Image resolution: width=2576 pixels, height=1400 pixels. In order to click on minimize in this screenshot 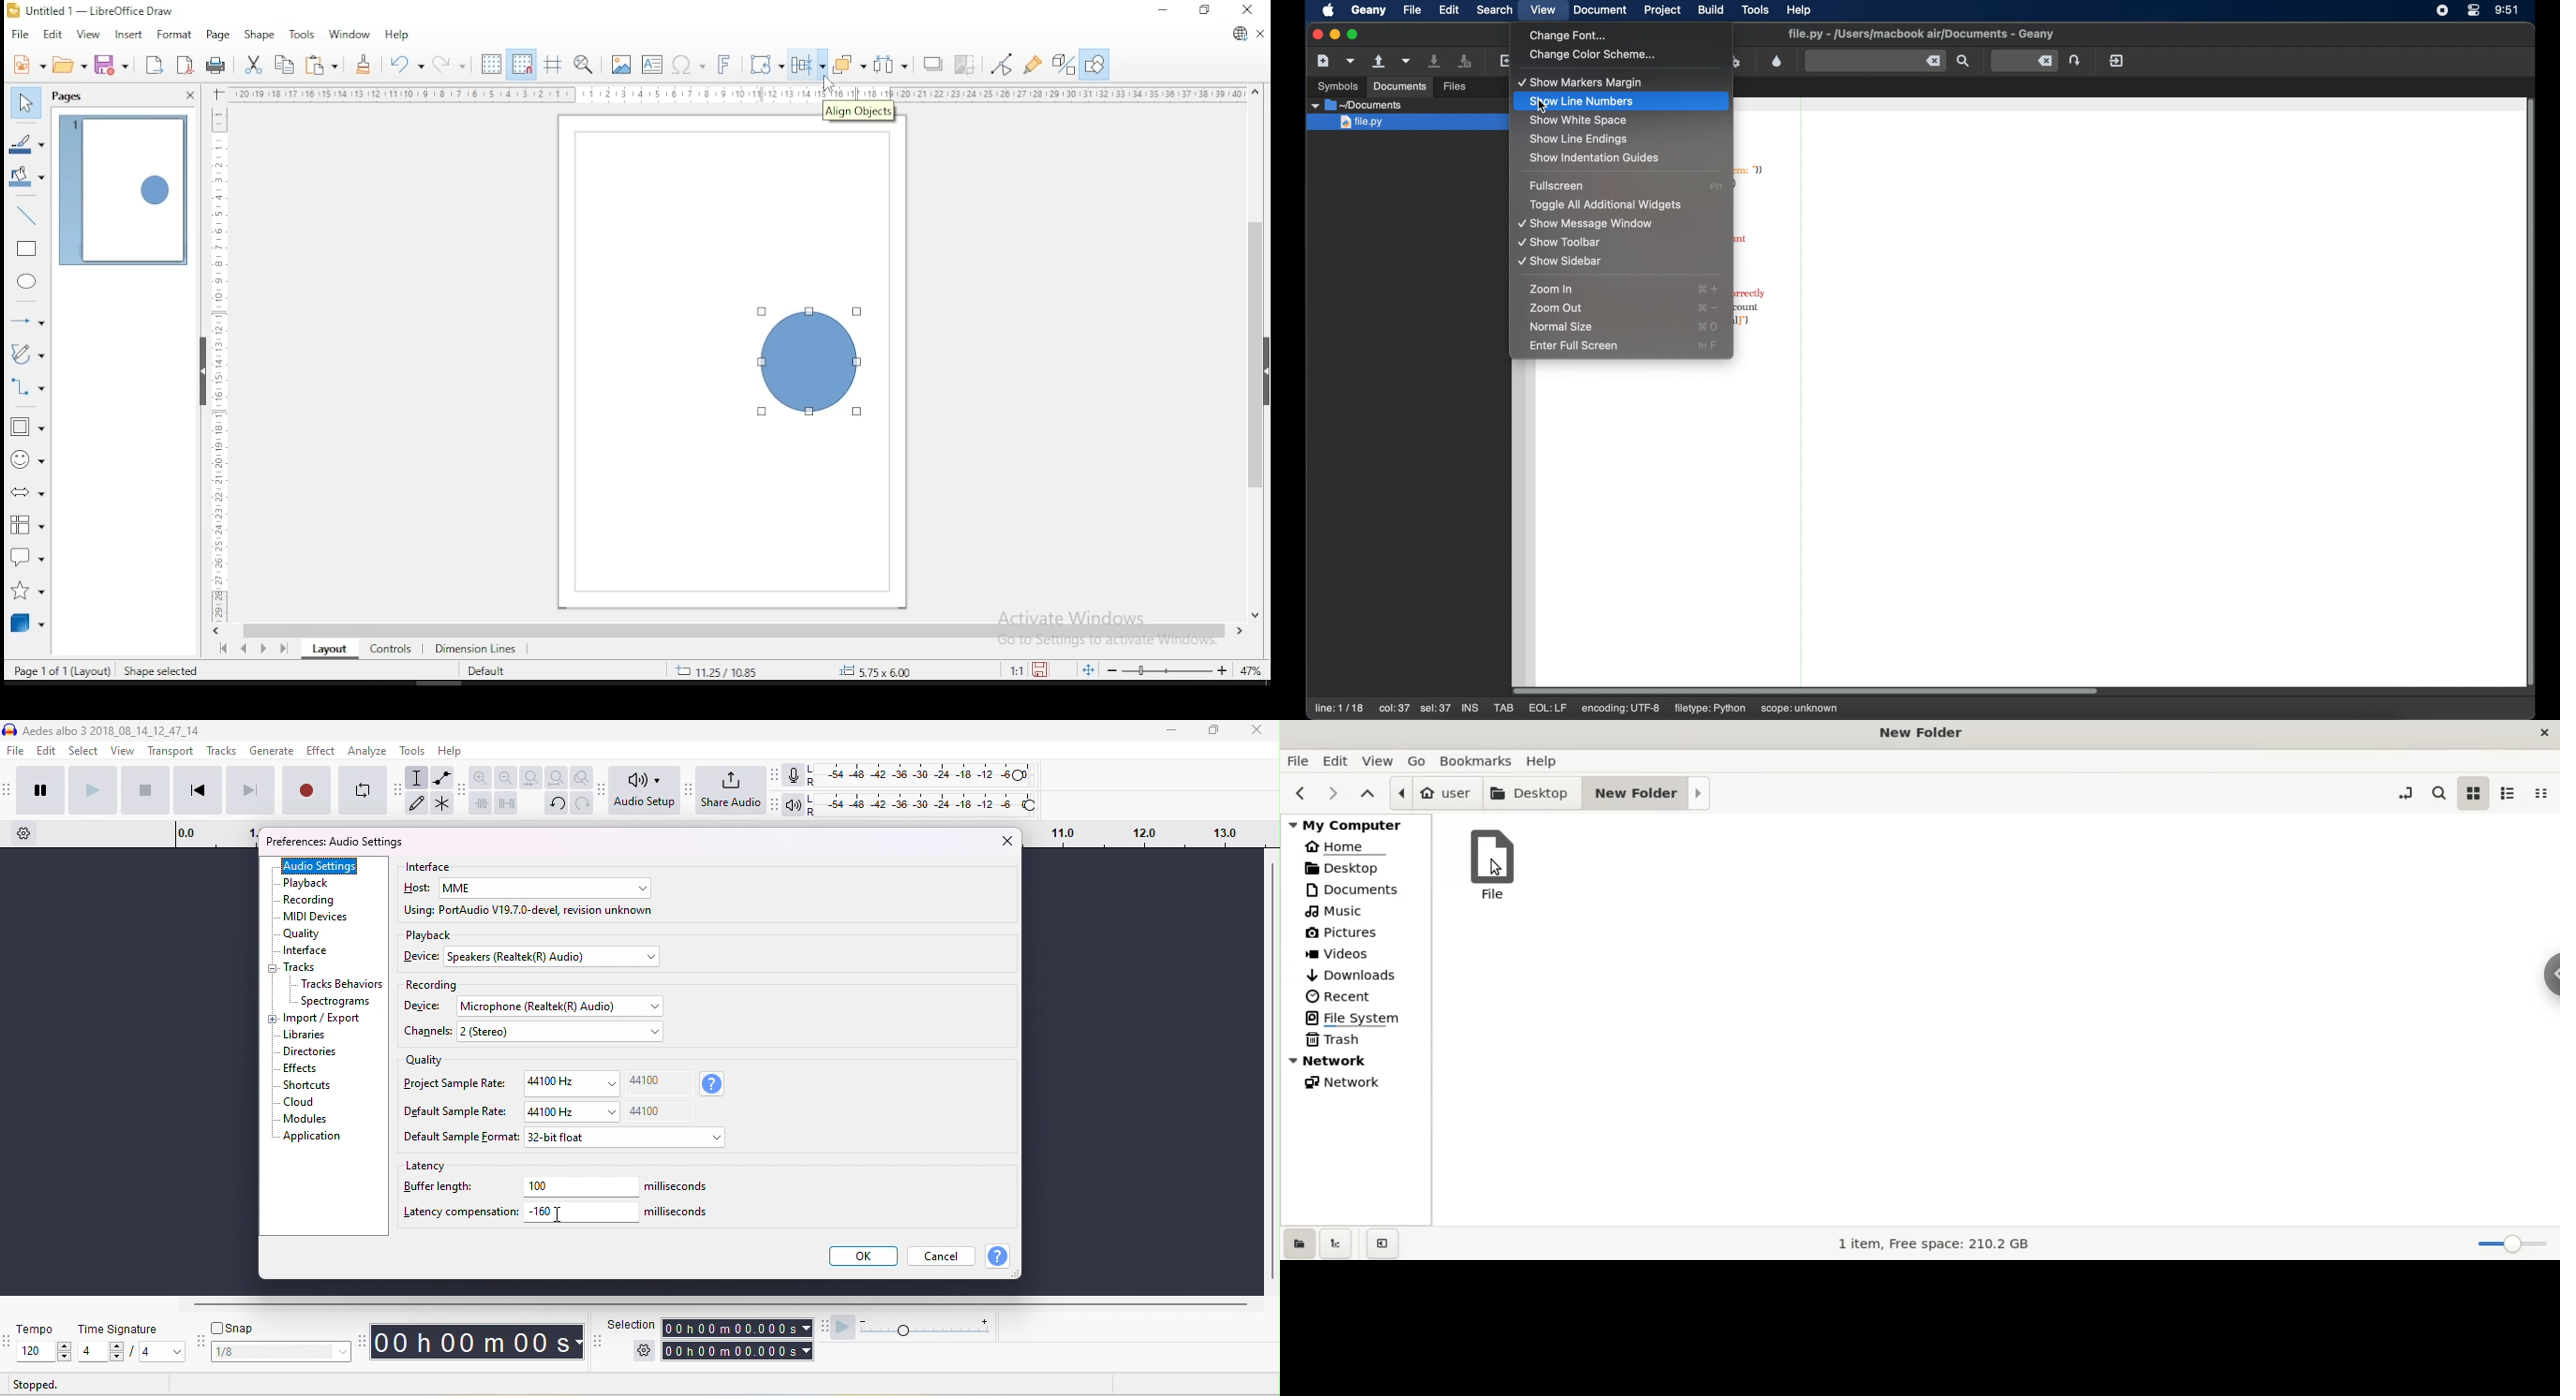, I will do `click(1165, 9)`.